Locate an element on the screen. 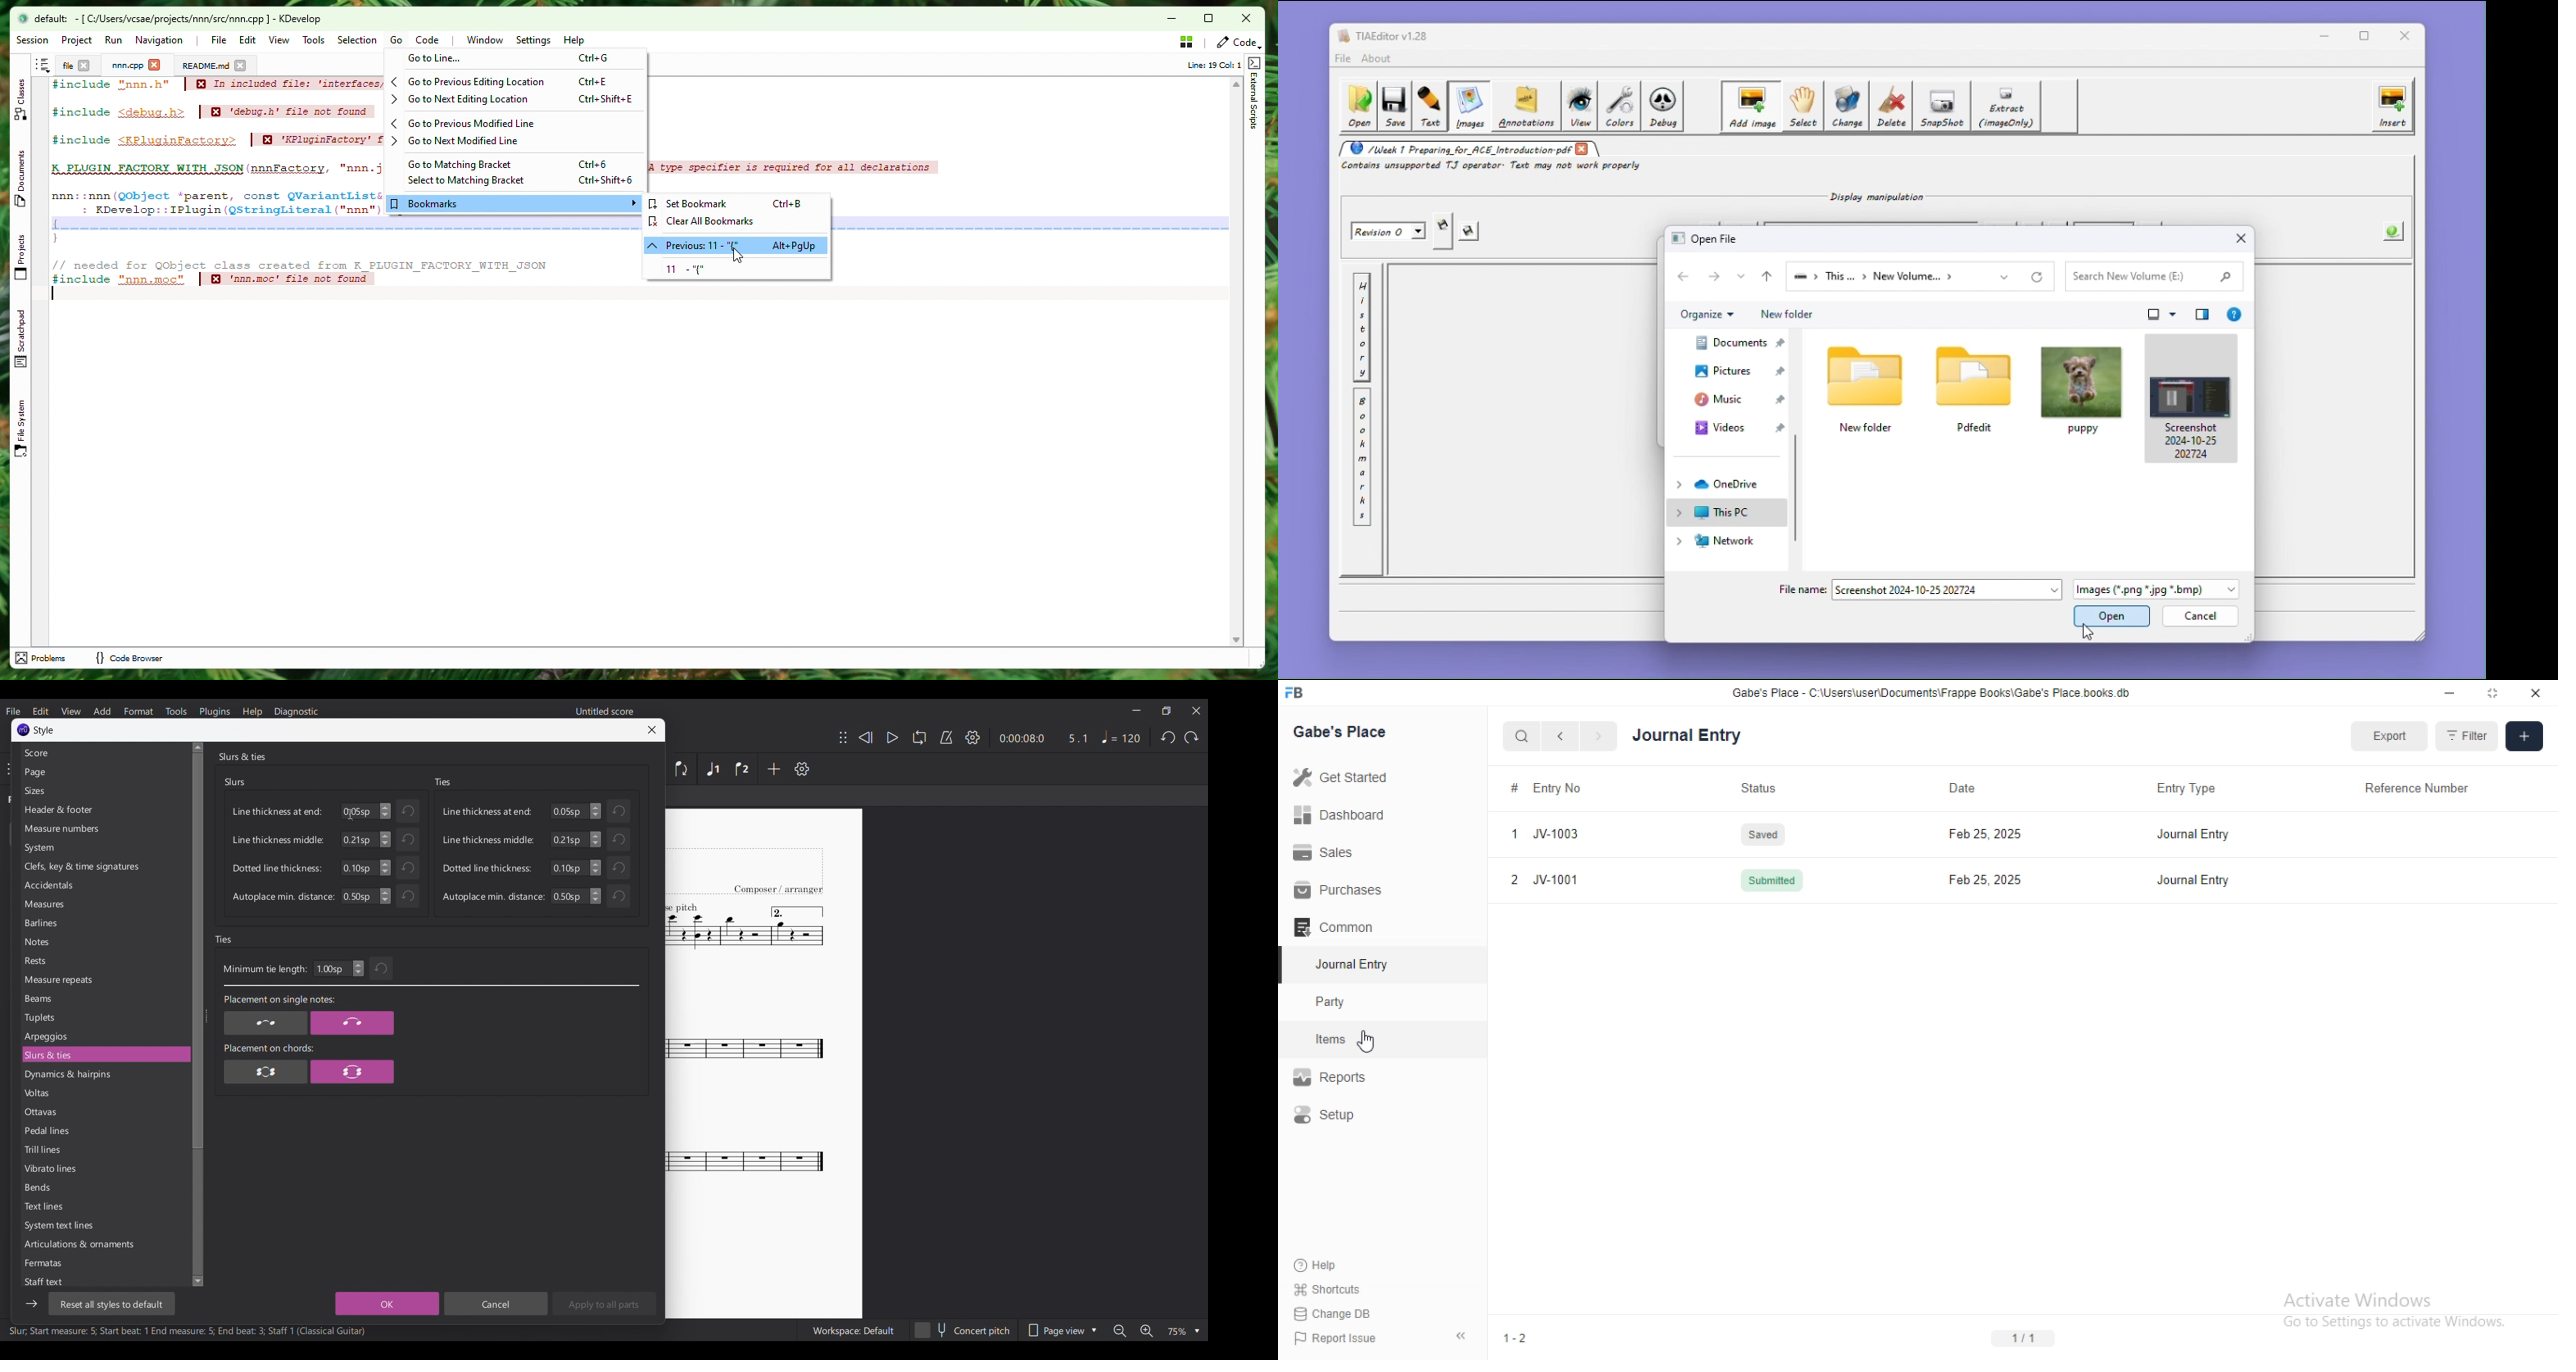  Arpeggios is located at coordinates (104, 1036).